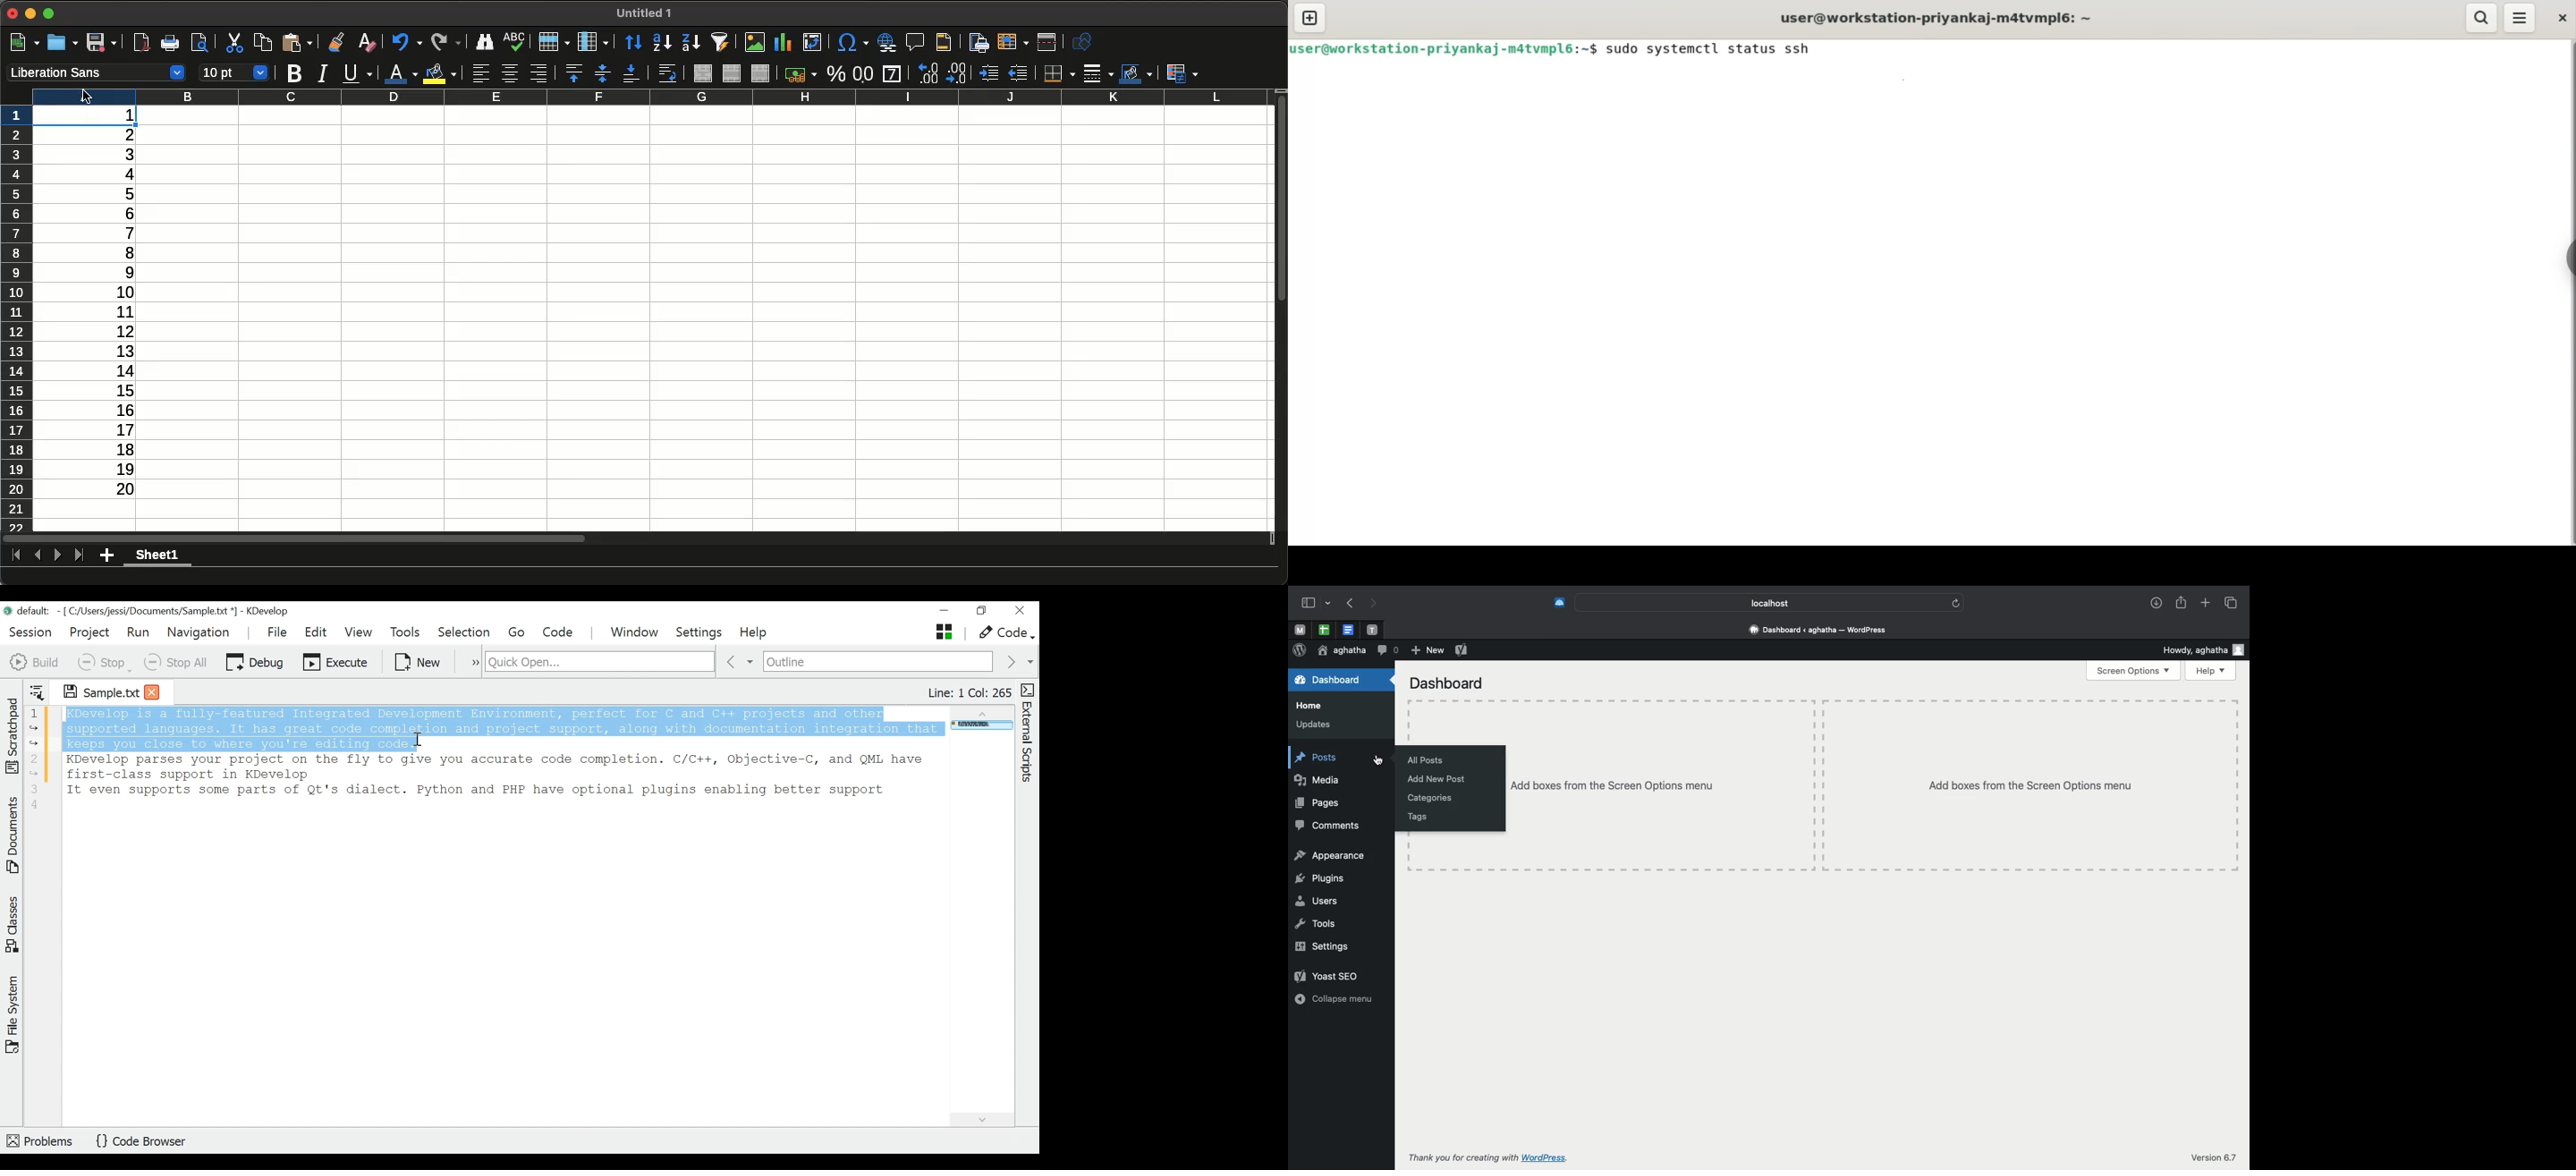  Describe the element at coordinates (1317, 781) in the screenshot. I see `Media` at that location.